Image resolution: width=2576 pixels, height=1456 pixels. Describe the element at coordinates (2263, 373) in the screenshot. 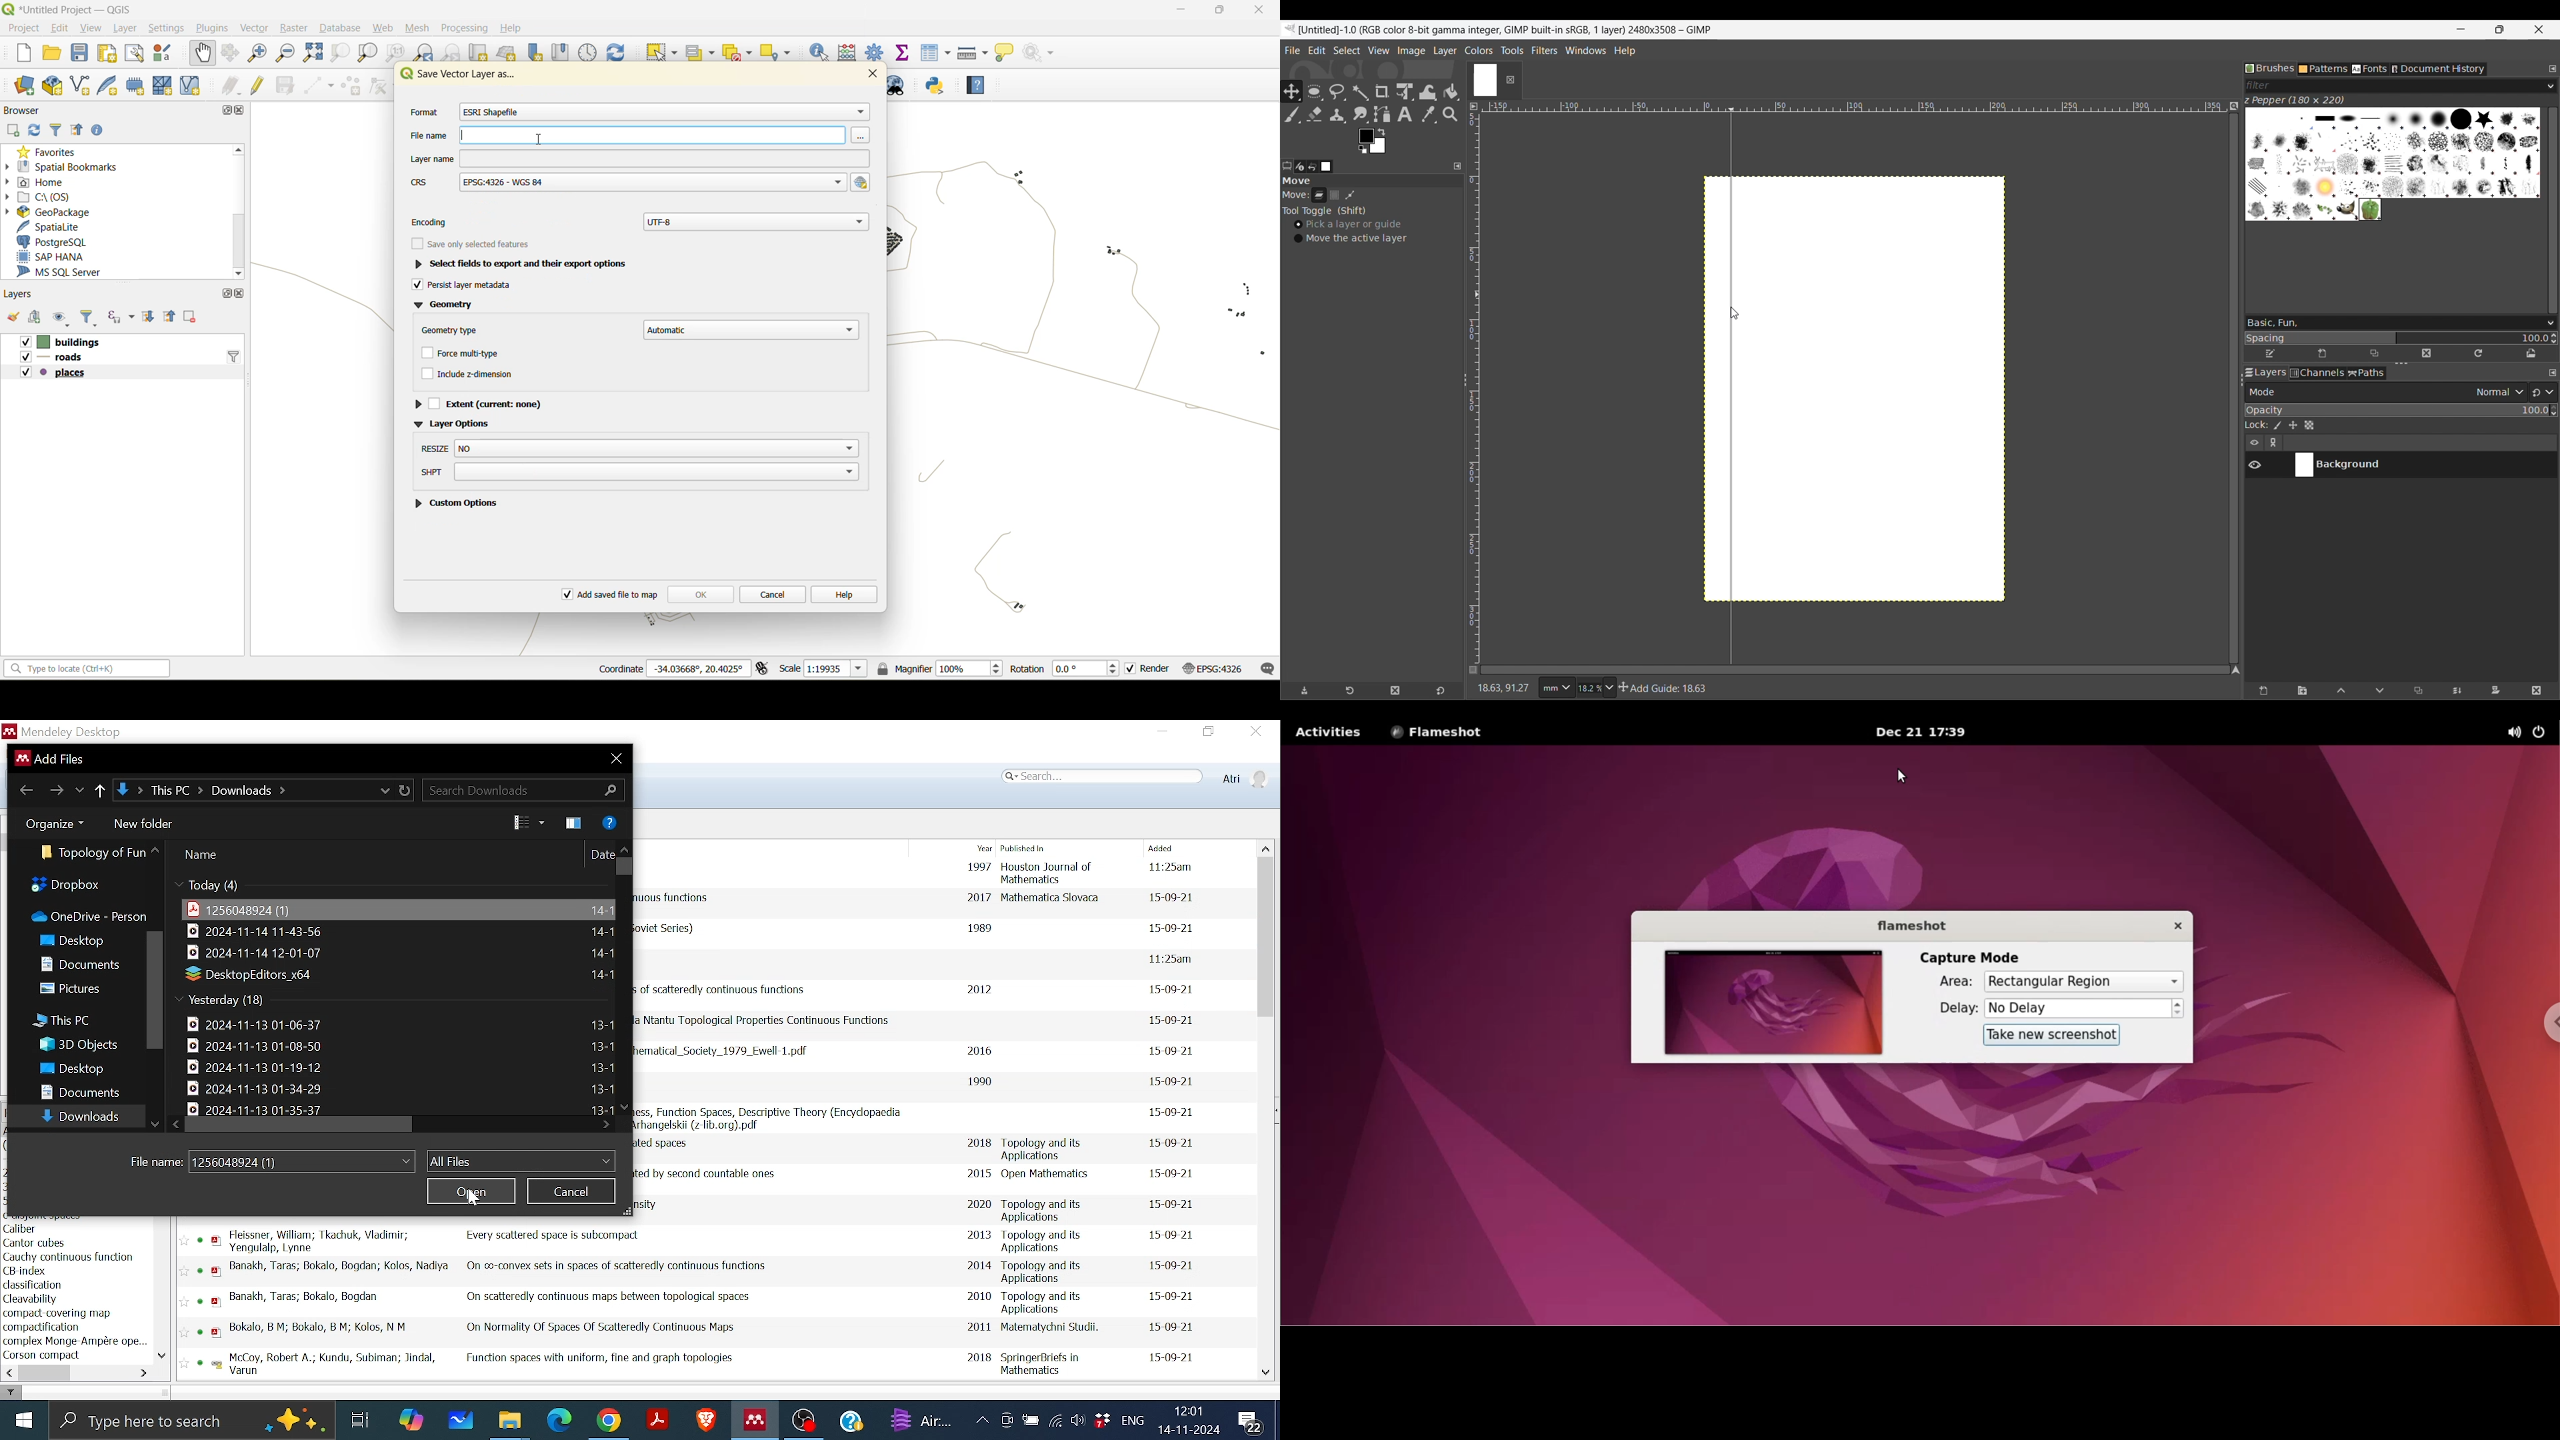

I see `Layers tab, current selection` at that location.